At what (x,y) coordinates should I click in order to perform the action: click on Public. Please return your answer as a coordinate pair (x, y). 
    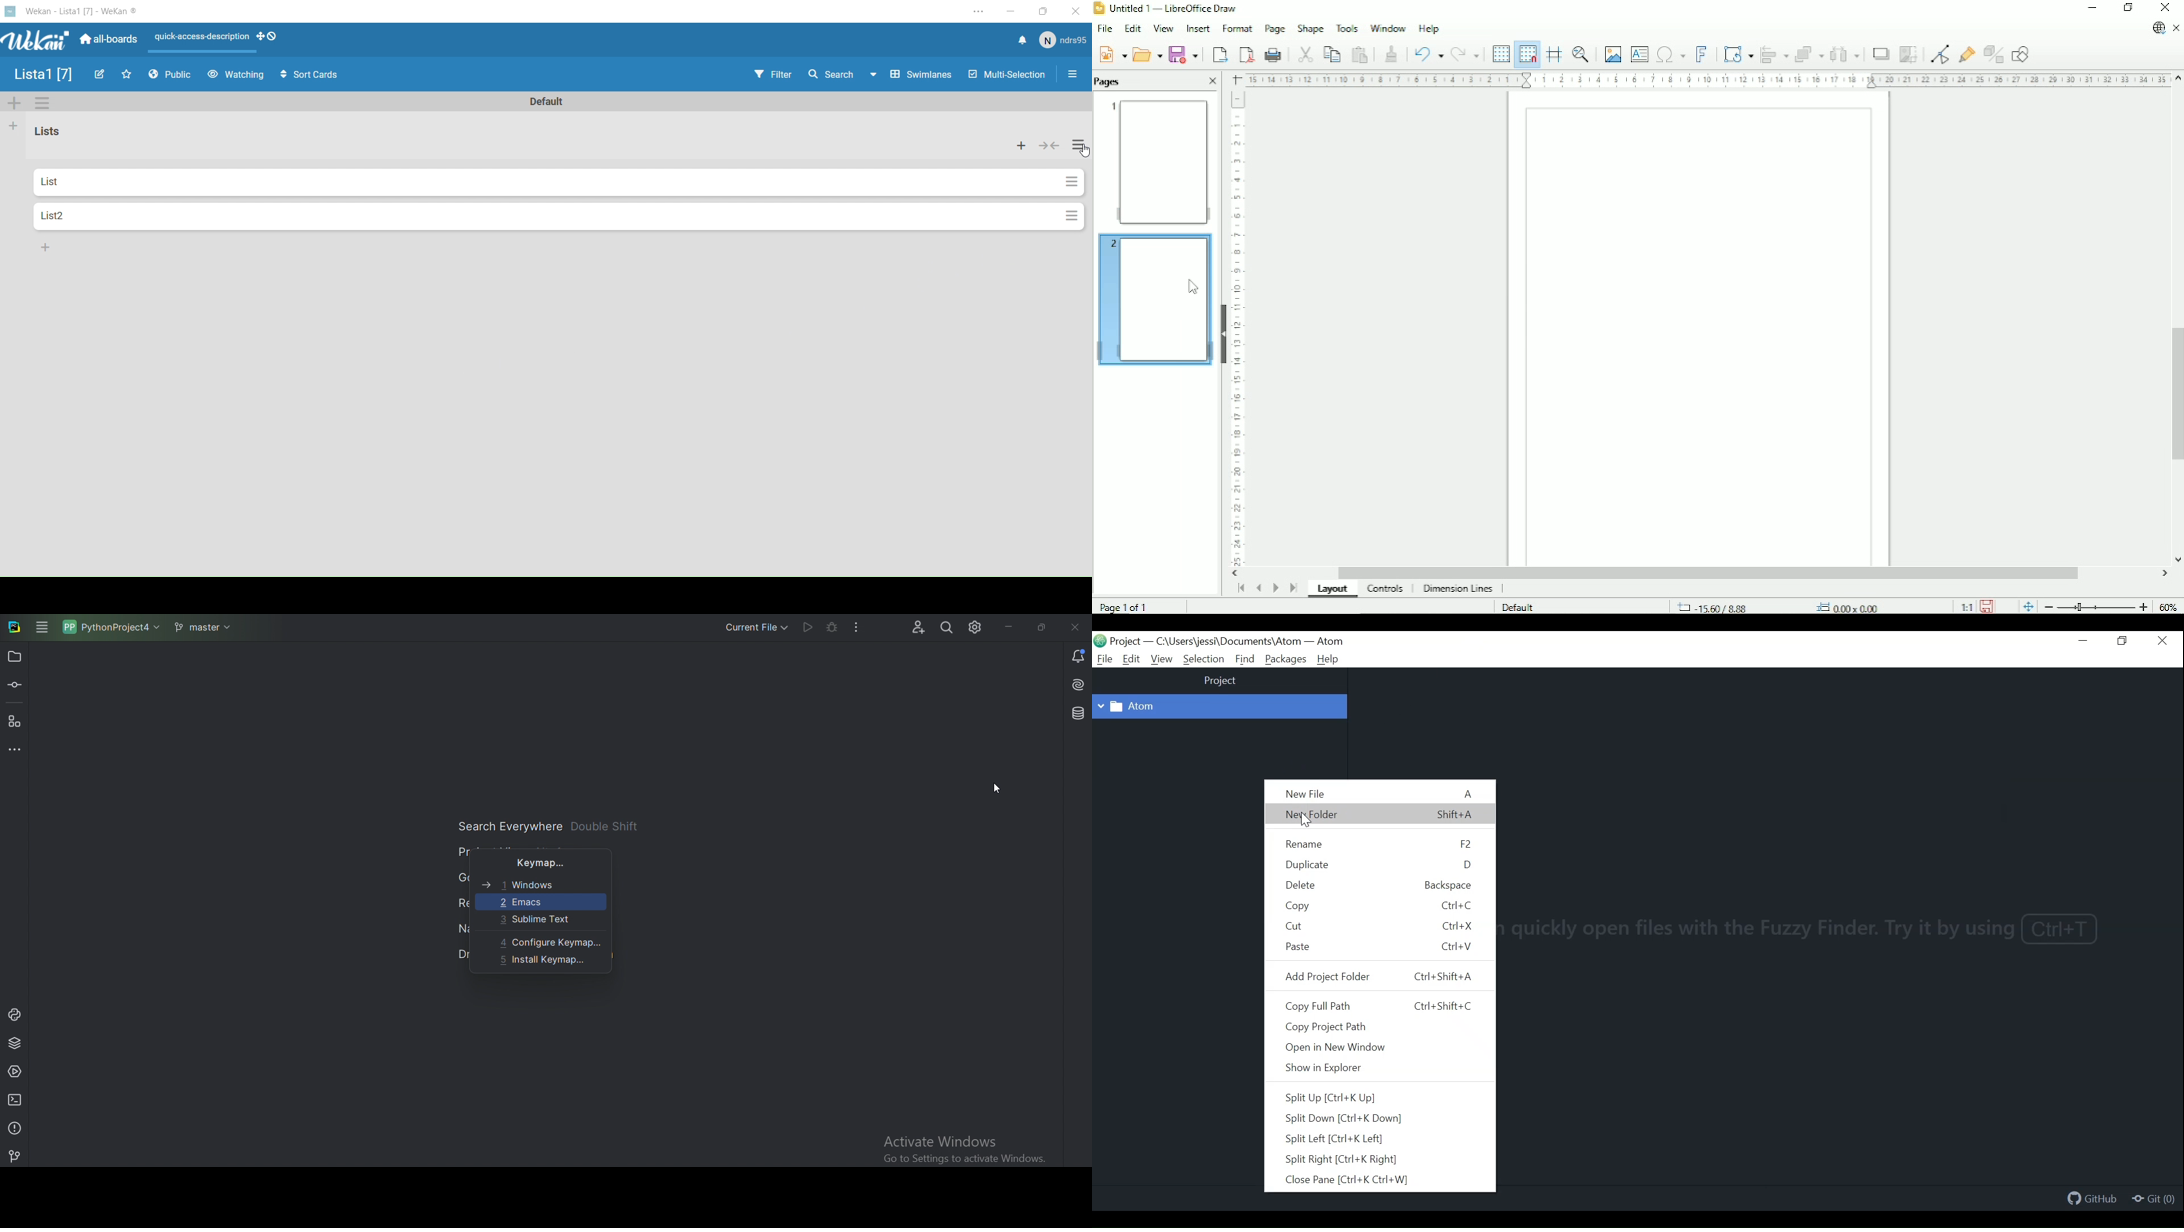
    Looking at the image, I should click on (173, 75).